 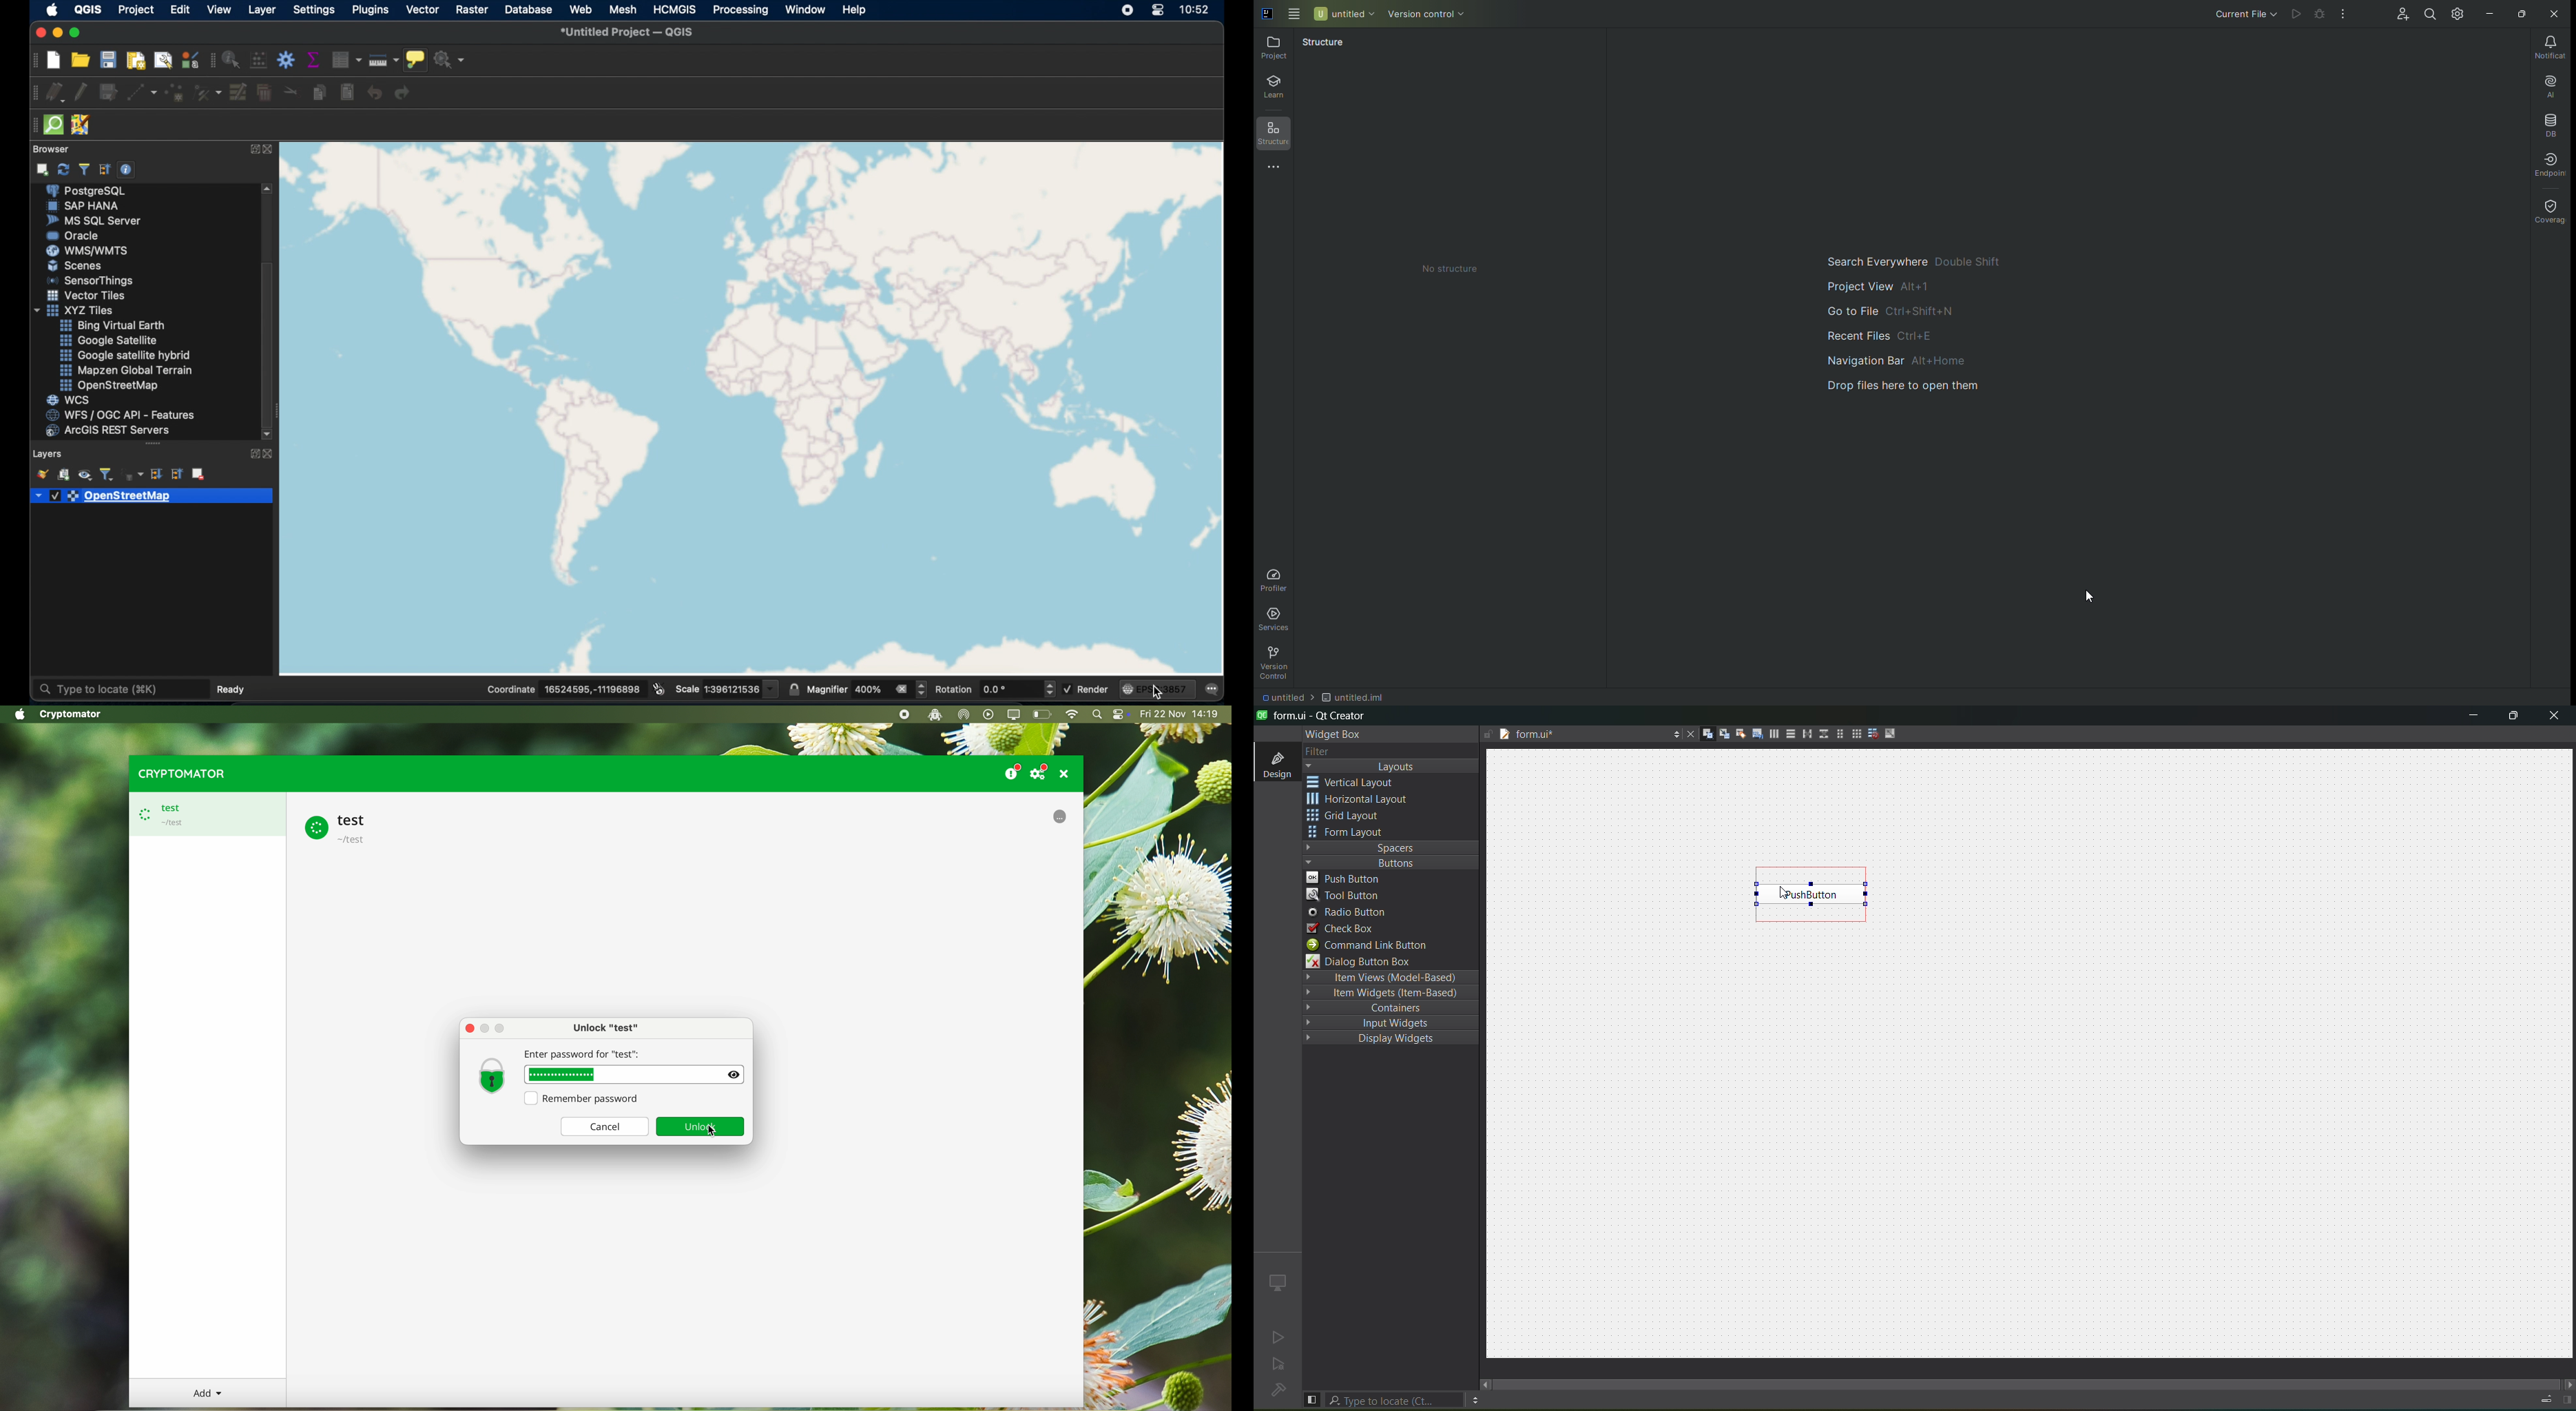 What do you see at coordinates (713, 1131) in the screenshot?
I see `click on unlock button` at bounding box center [713, 1131].